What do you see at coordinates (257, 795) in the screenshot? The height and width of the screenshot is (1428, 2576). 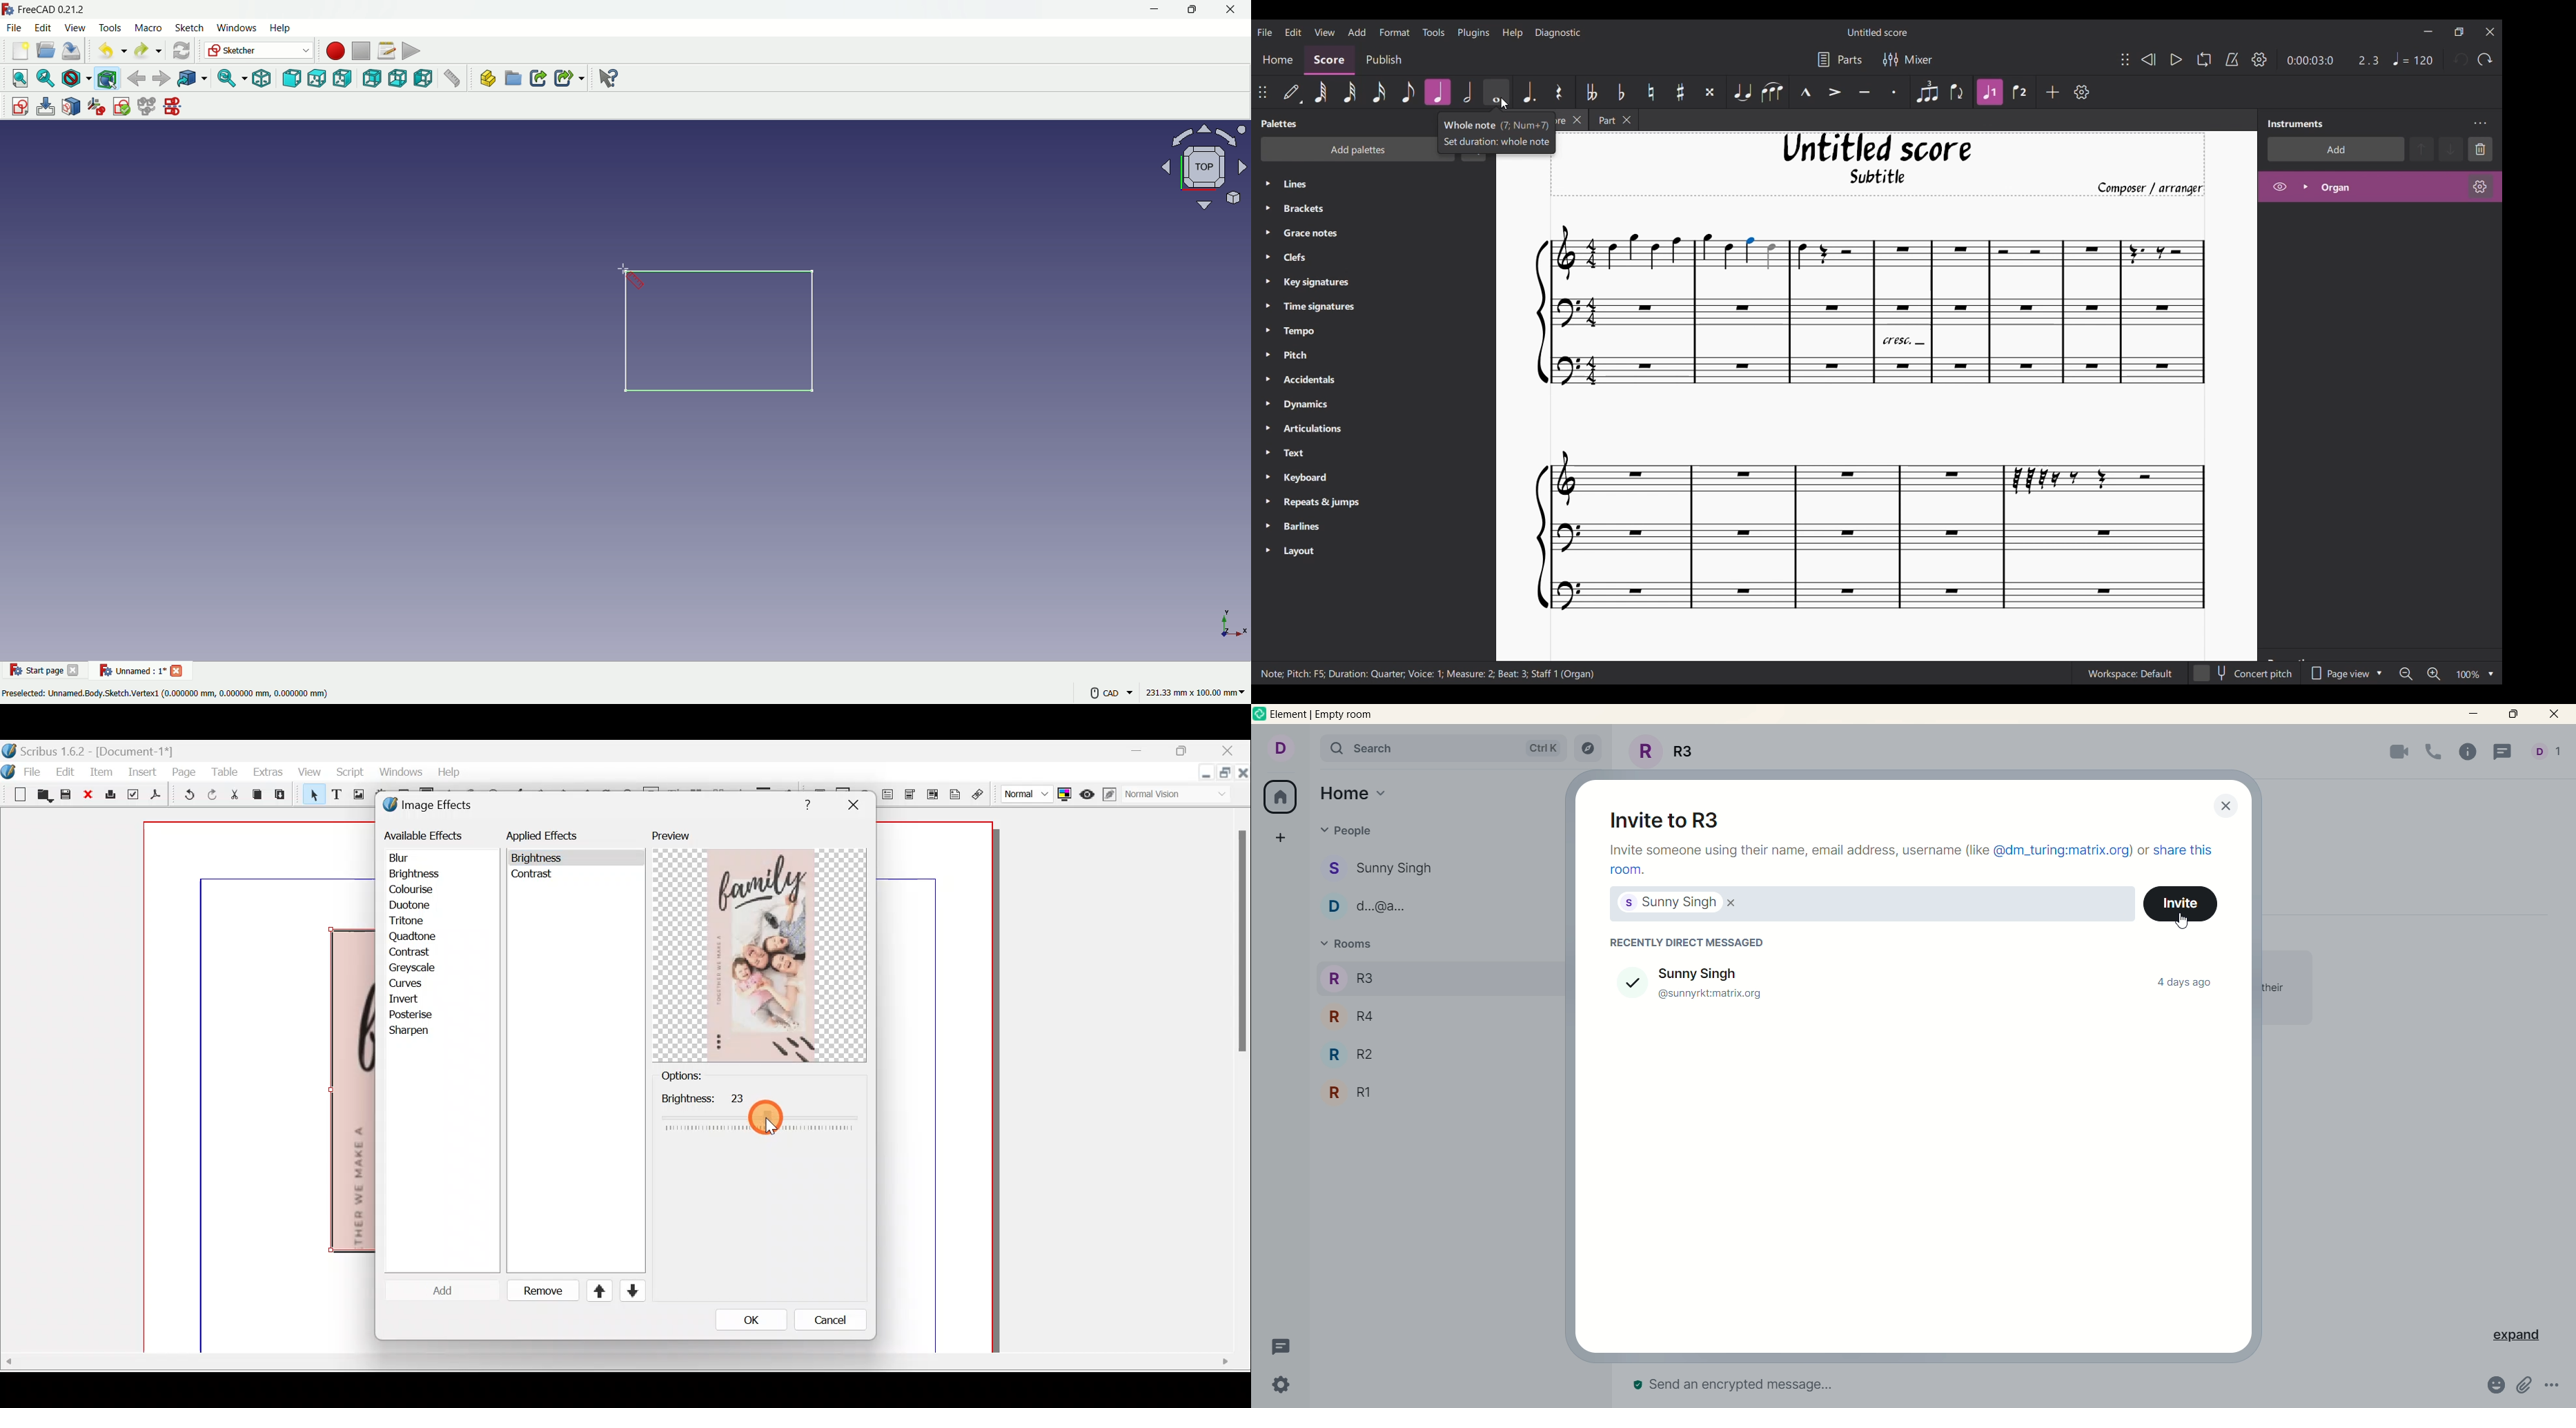 I see `Copy` at bounding box center [257, 795].